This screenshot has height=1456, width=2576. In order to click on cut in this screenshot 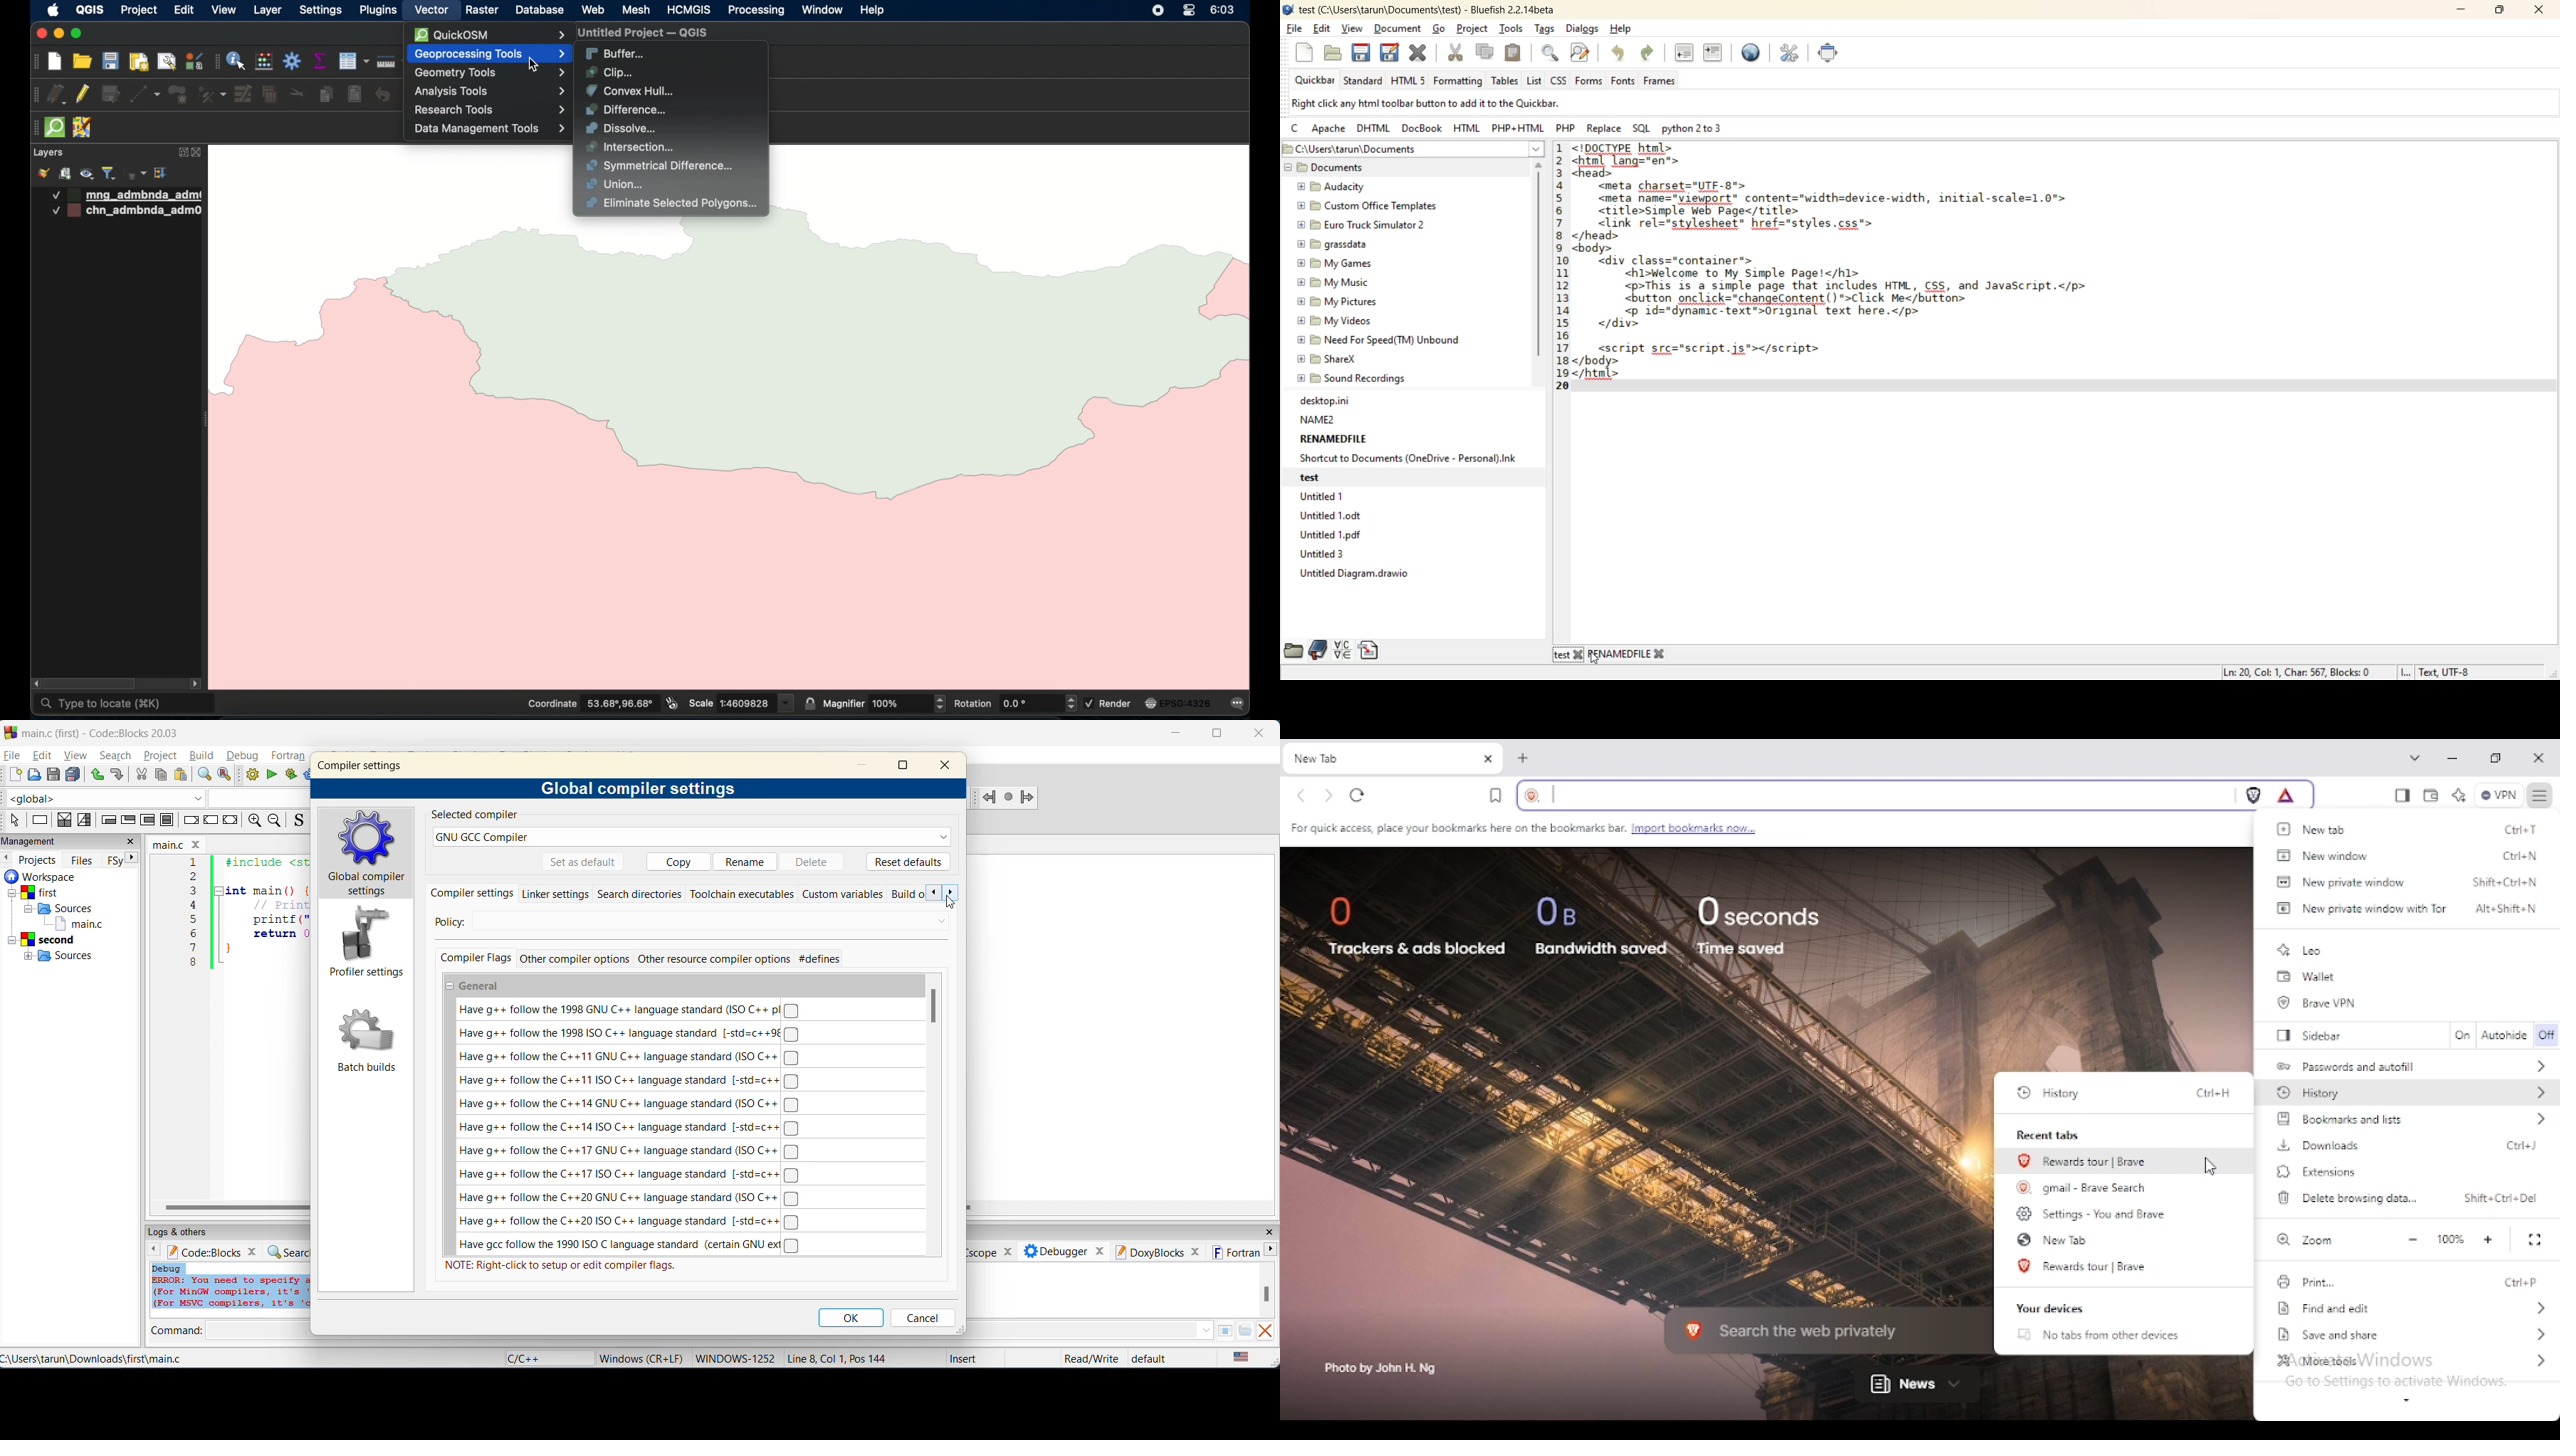, I will do `click(142, 775)`.